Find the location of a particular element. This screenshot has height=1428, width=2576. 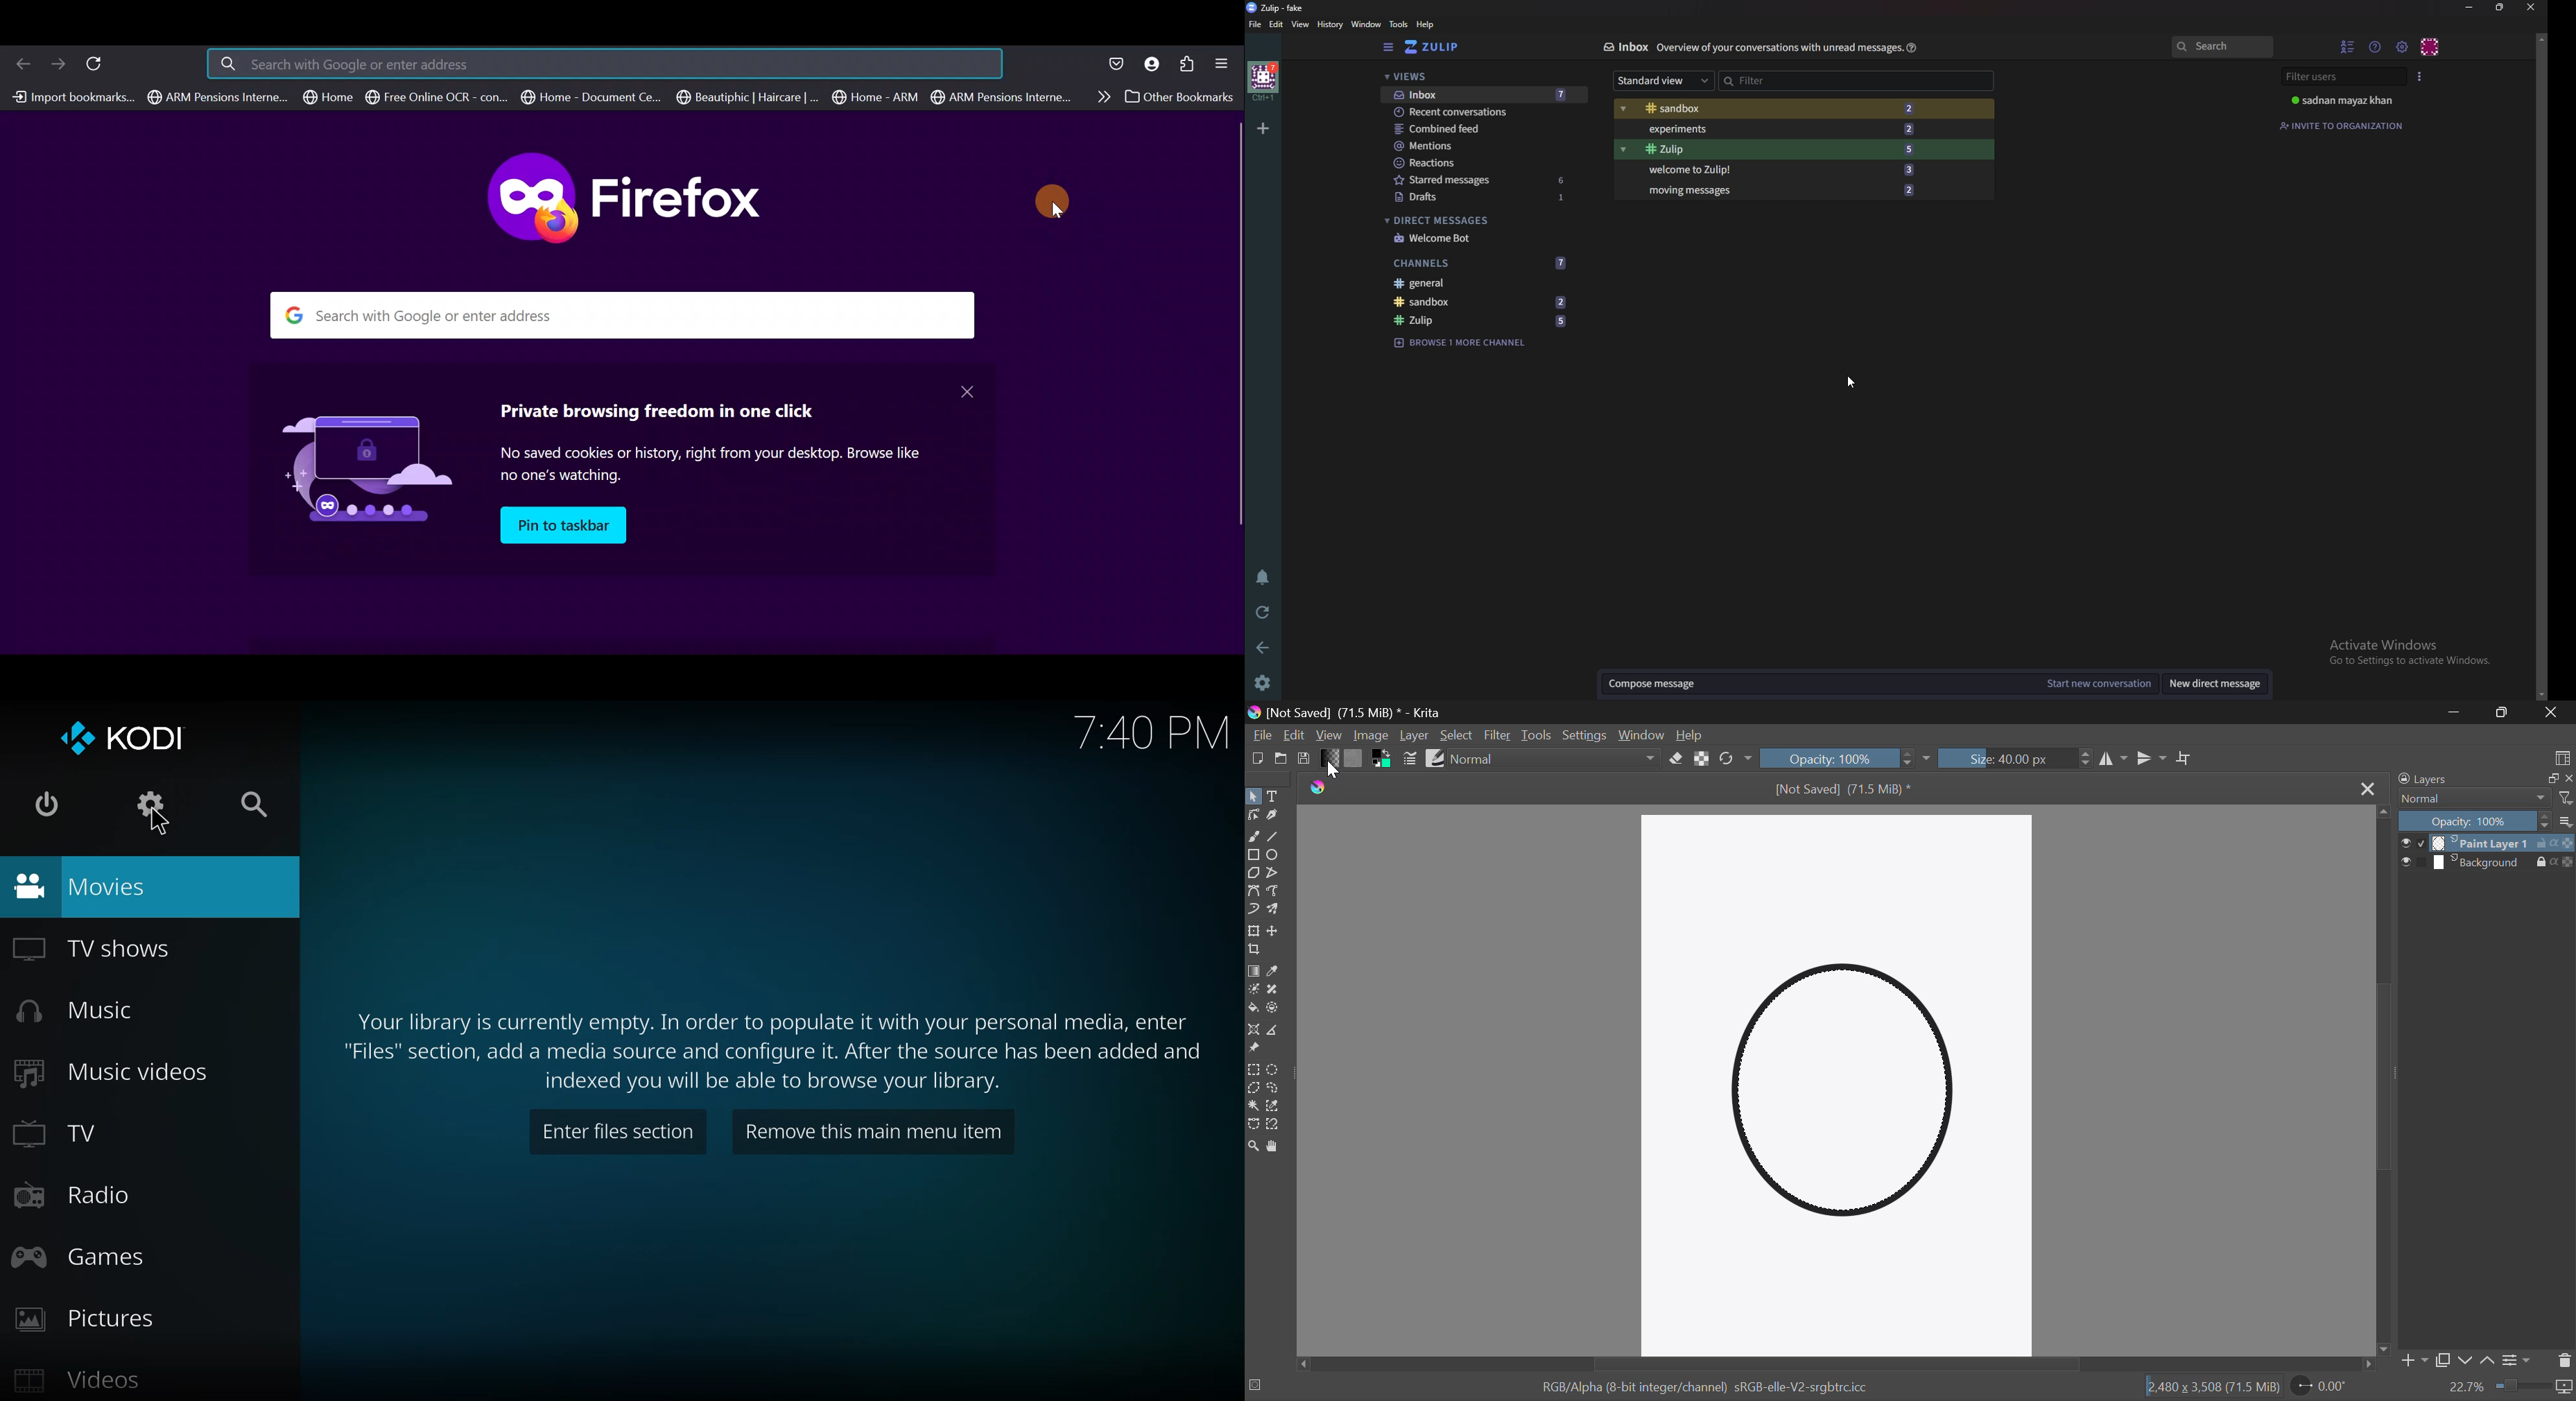

search is located at coordinates (2221, 45).